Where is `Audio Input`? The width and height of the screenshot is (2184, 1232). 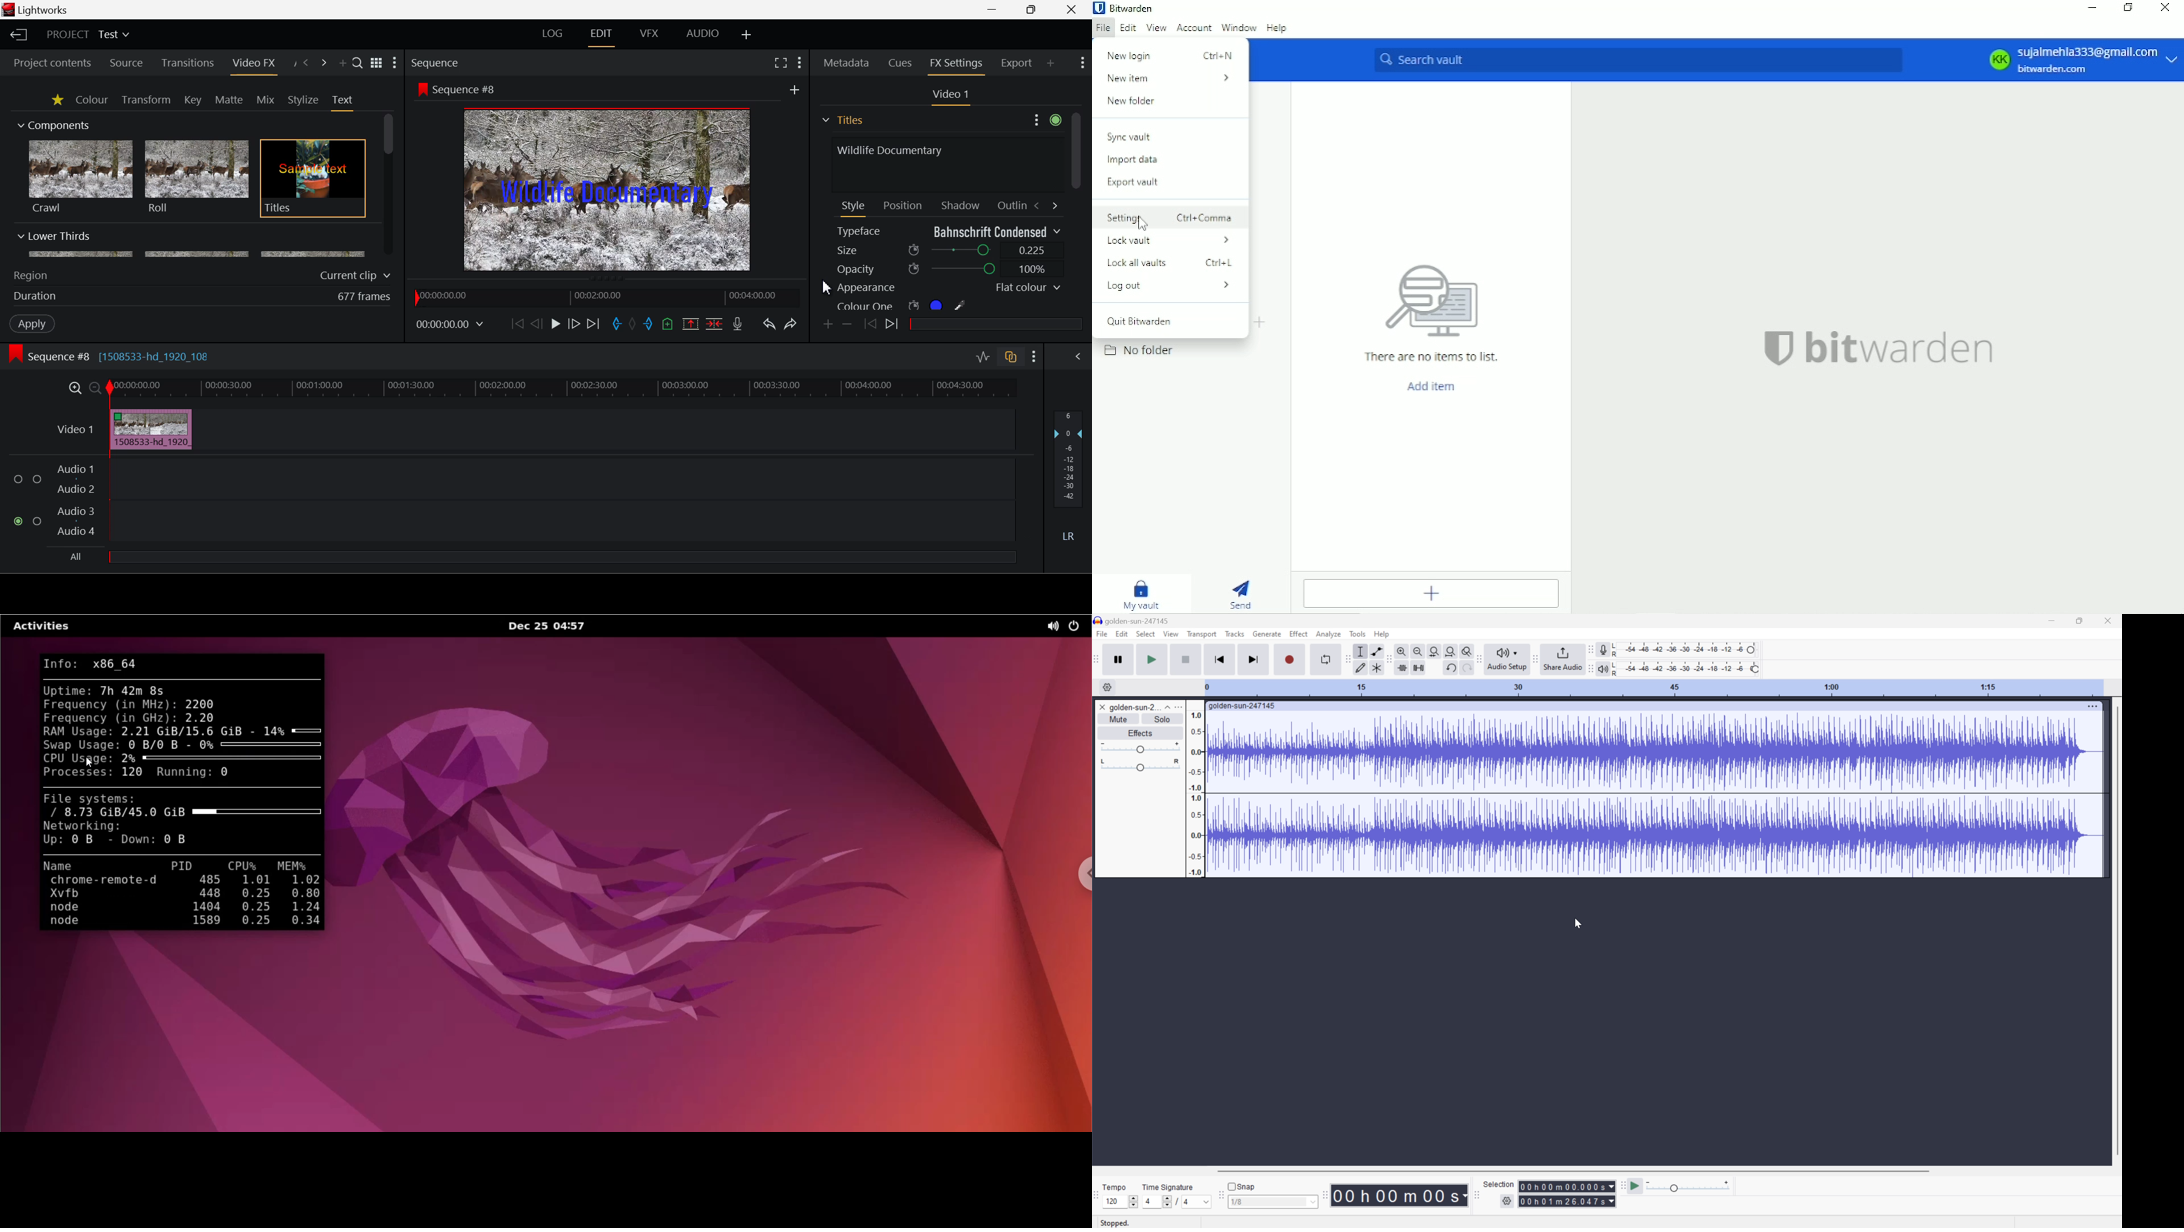
Audio Input is located at coordinates (560, 502).